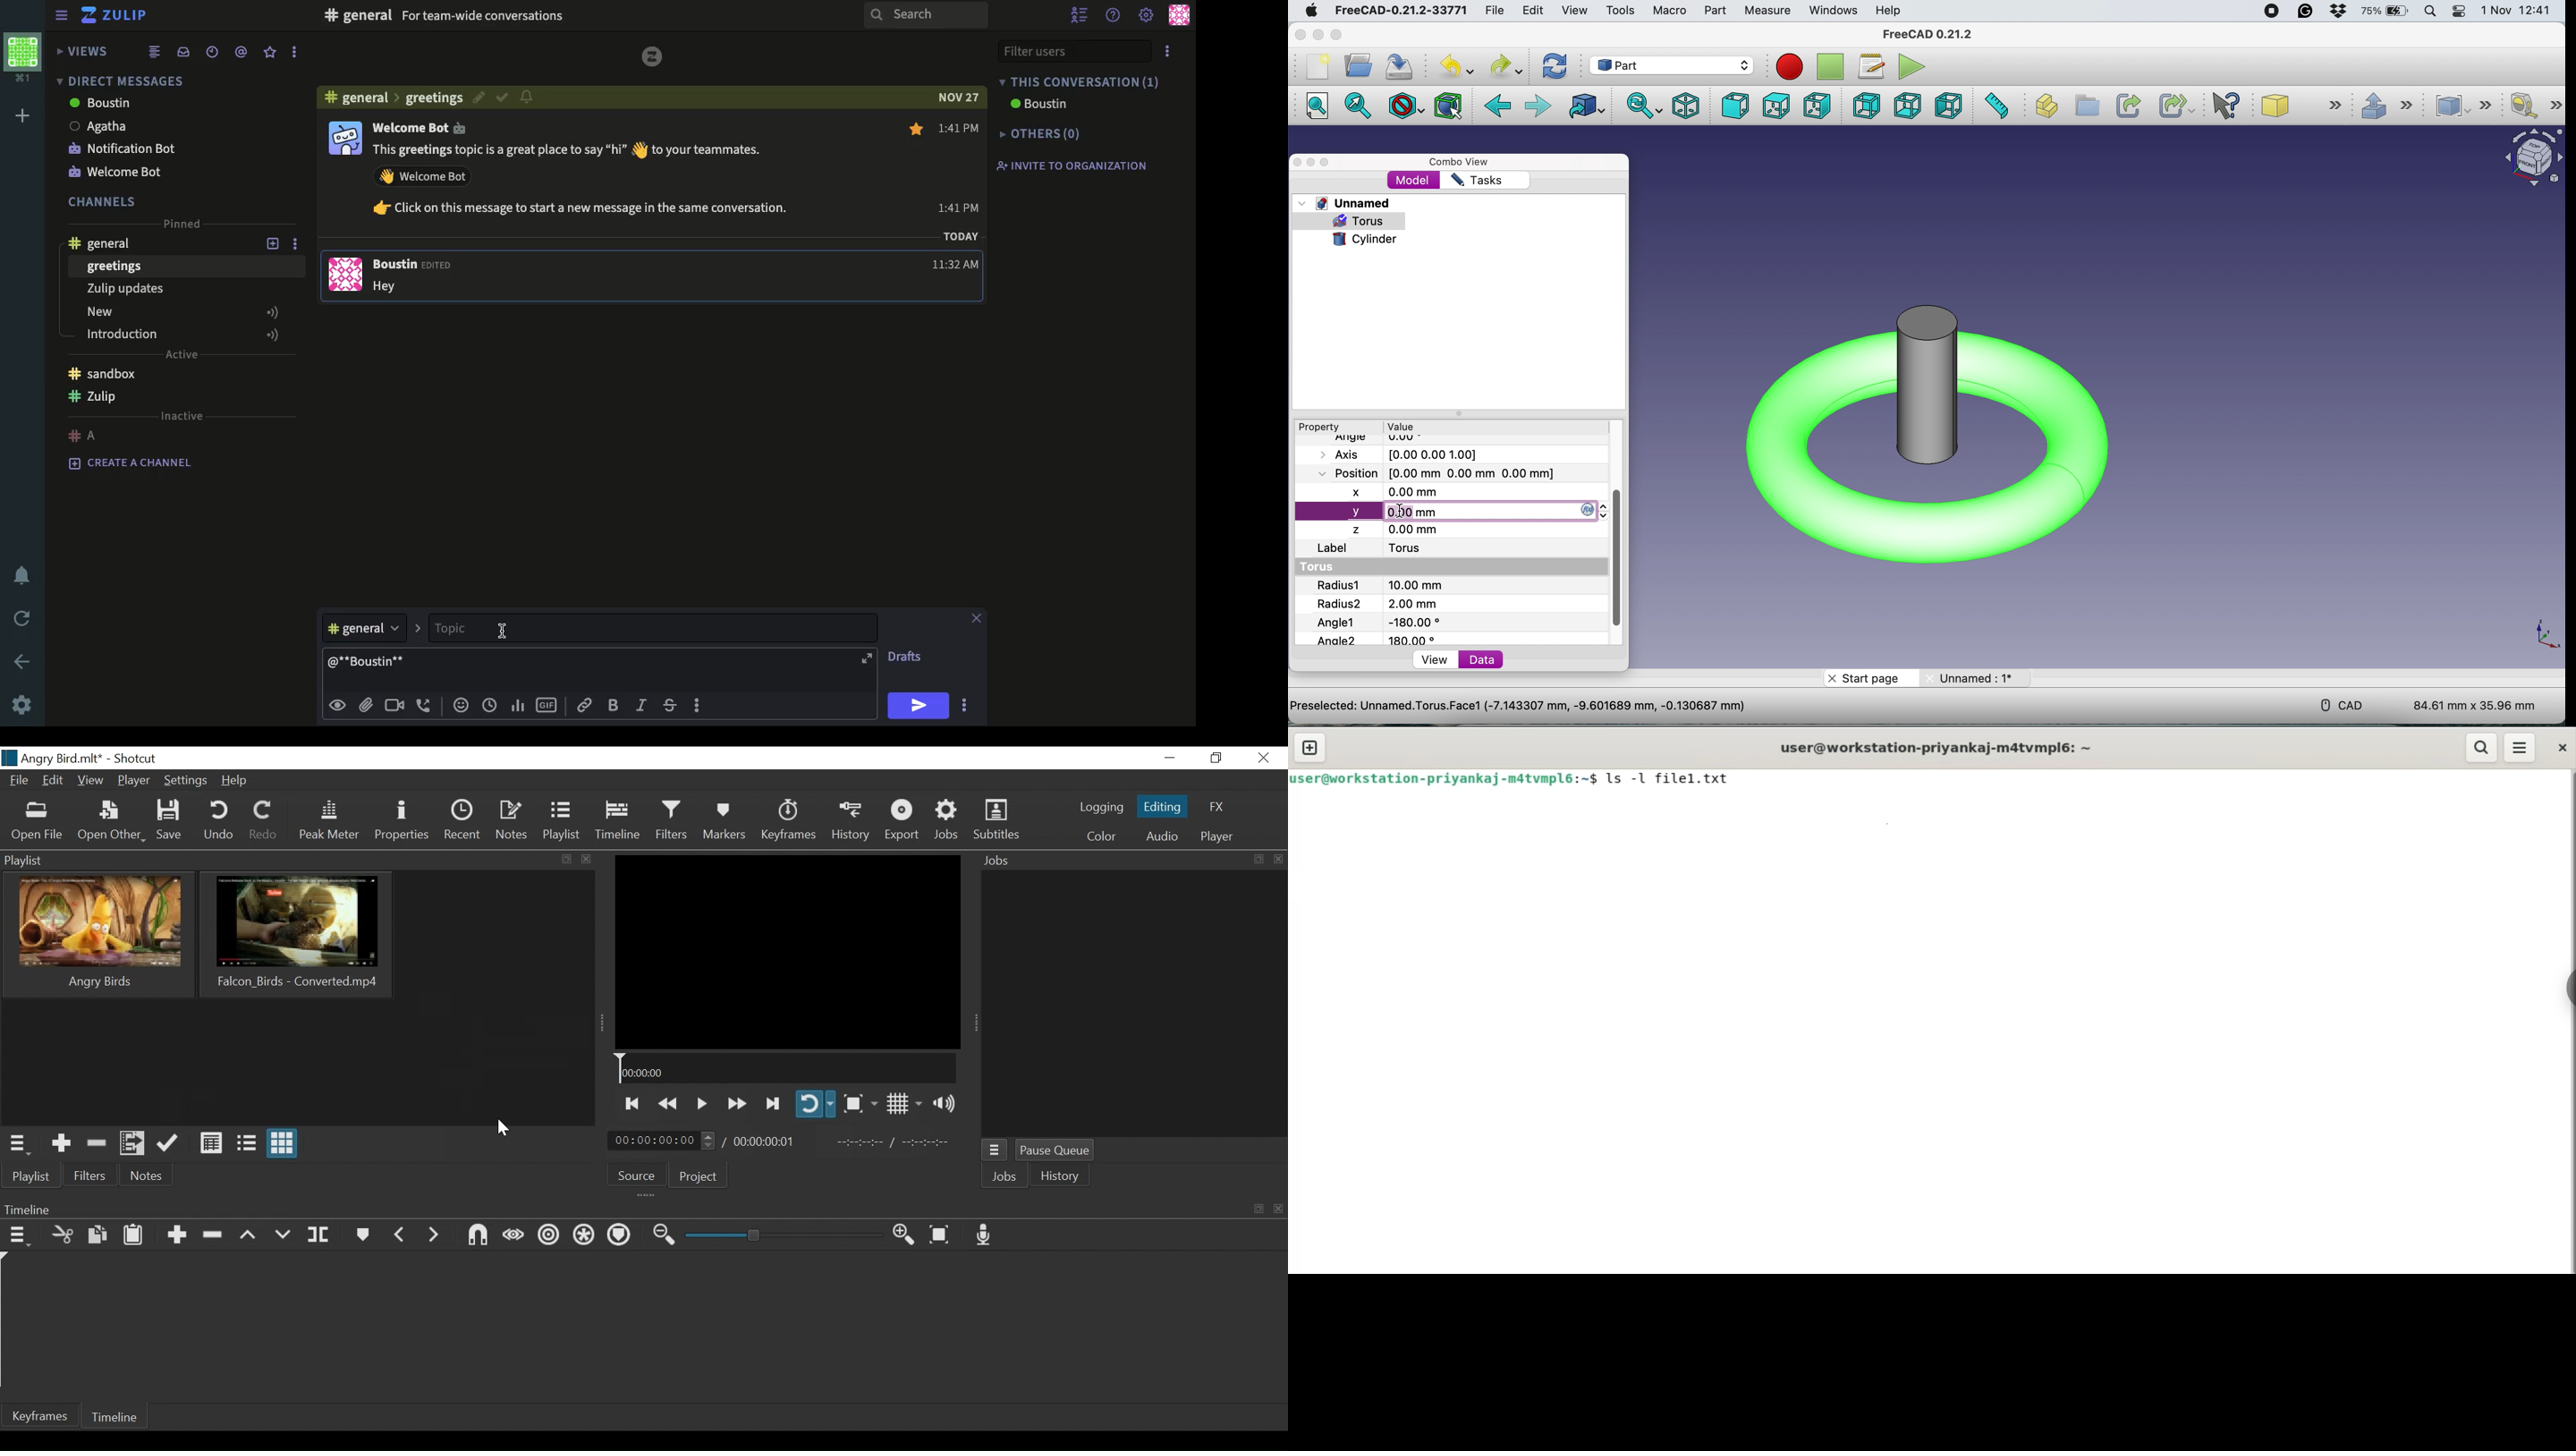 The height and width of the screenshot is (1456, 2576). Describe the element at coordinates (617, 822) in the screenshot. I see `Timeline` at that location.